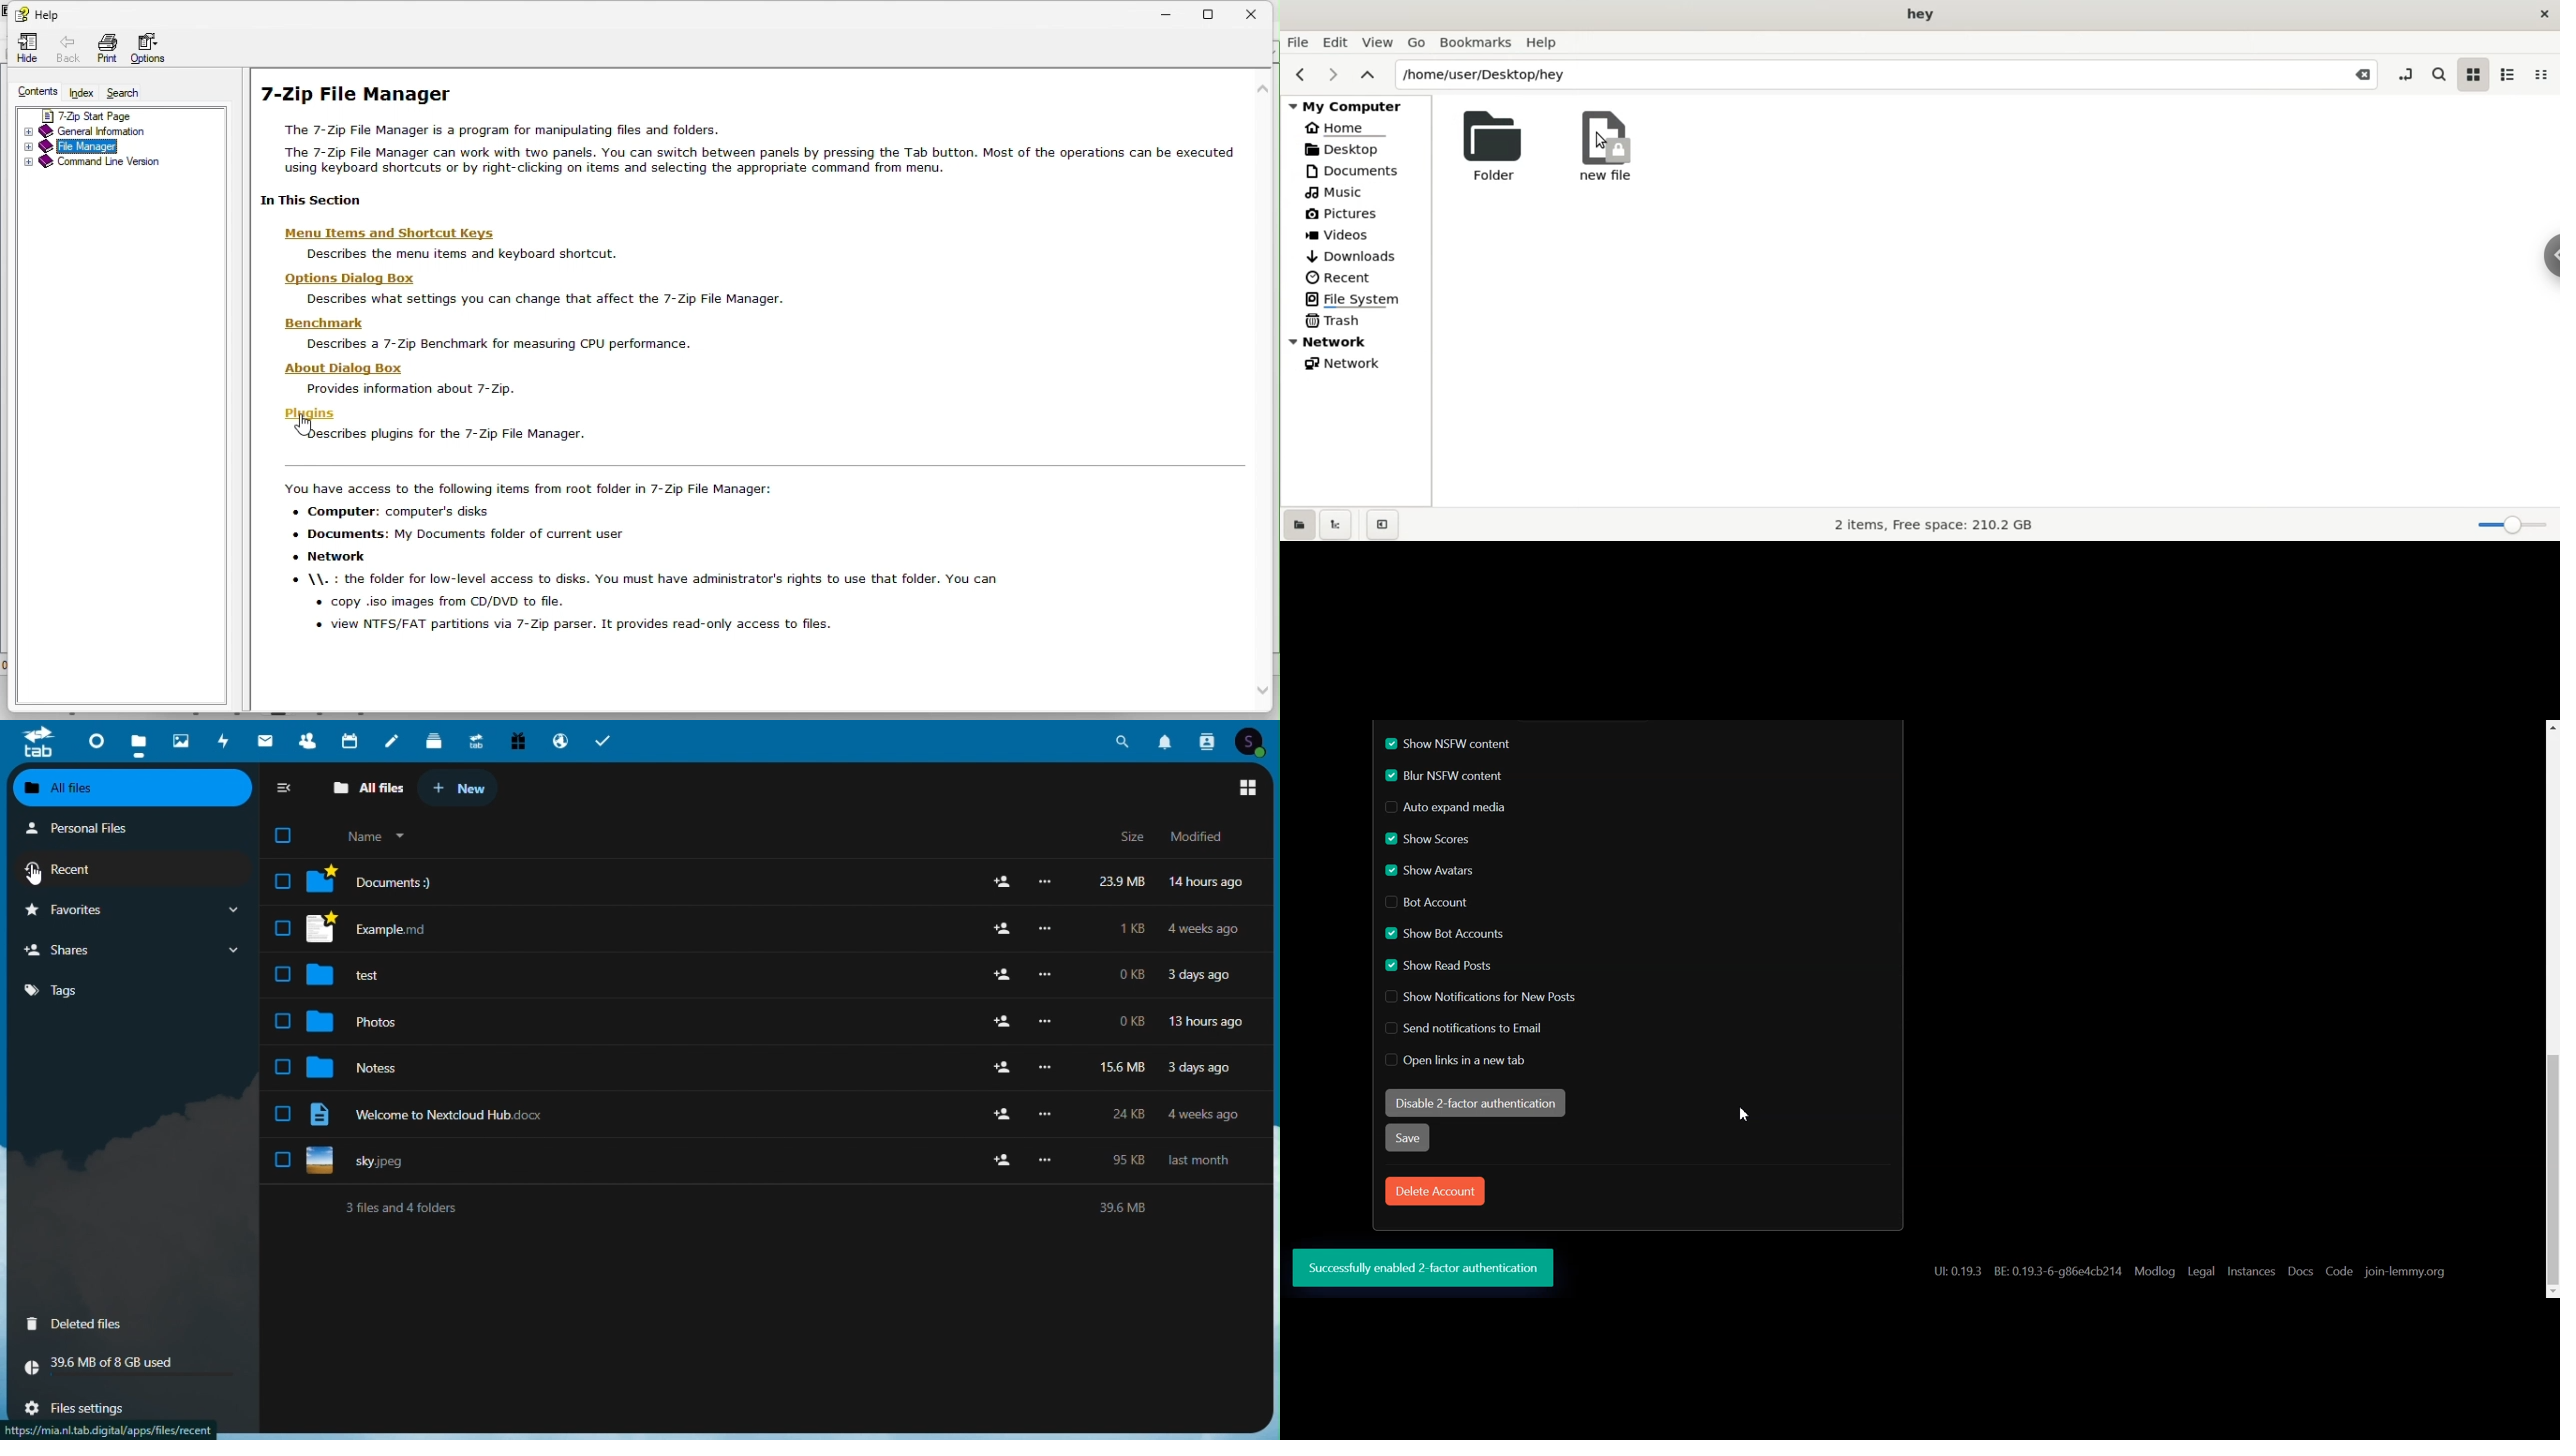  What do you see at coordinates (433, 740) in the screenshot?
I see `deck` at bounding box center [433, 740].